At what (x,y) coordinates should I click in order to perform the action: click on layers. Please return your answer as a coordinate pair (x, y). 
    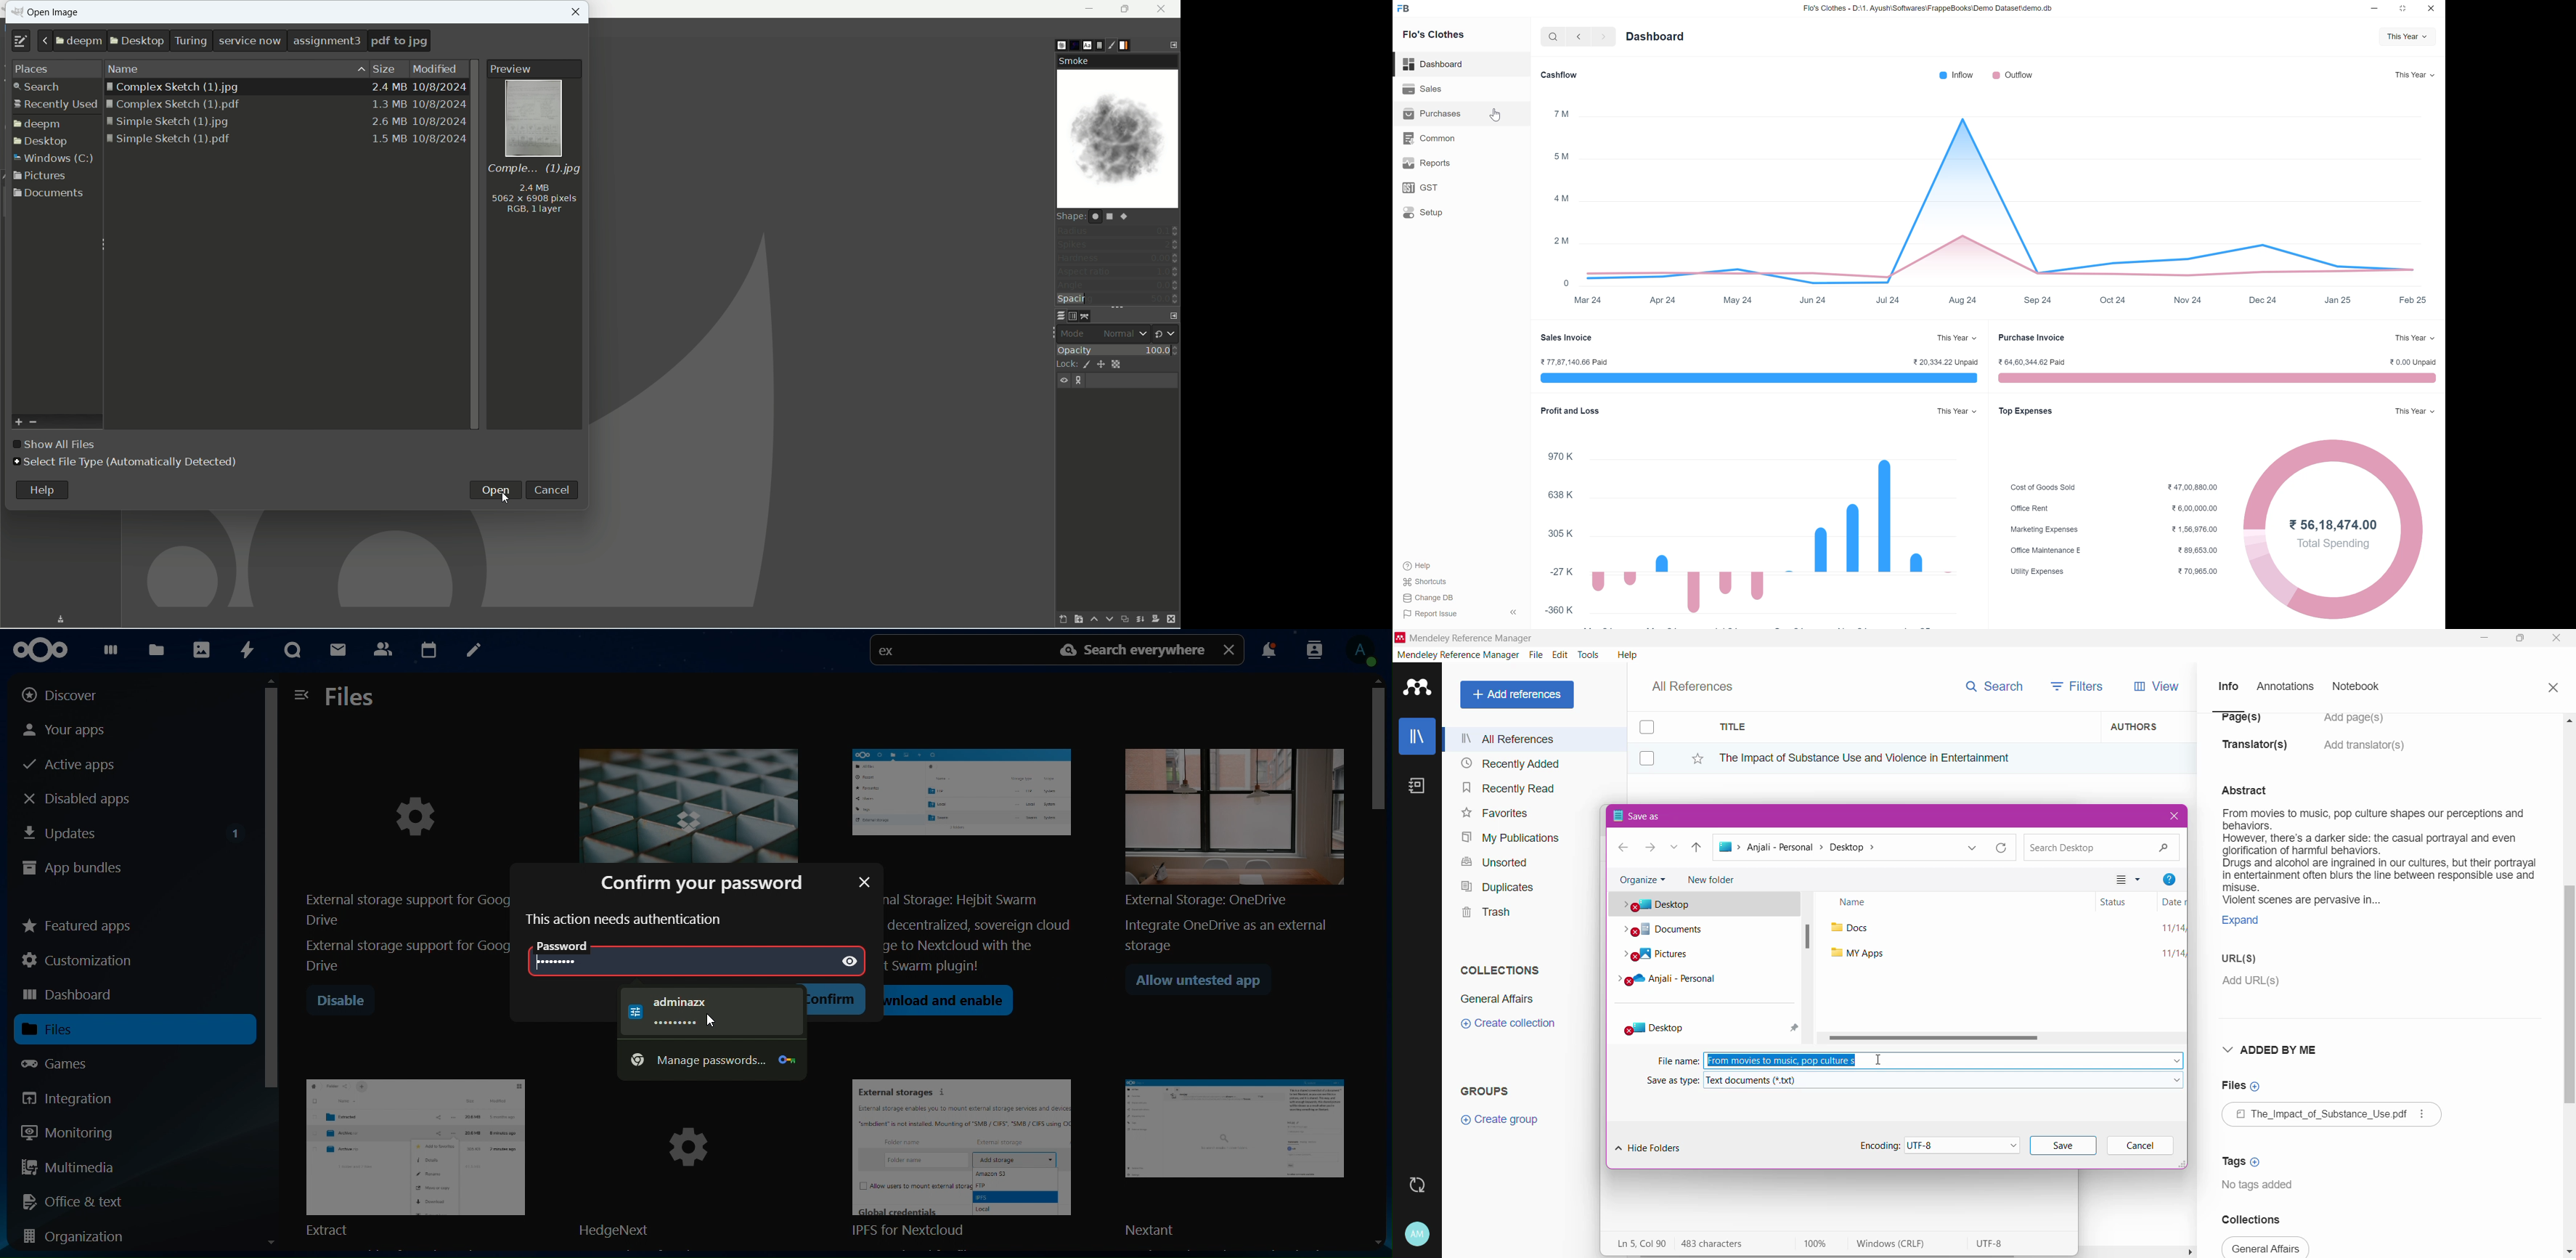
    Looking at the image, I should click on (1061, 316).